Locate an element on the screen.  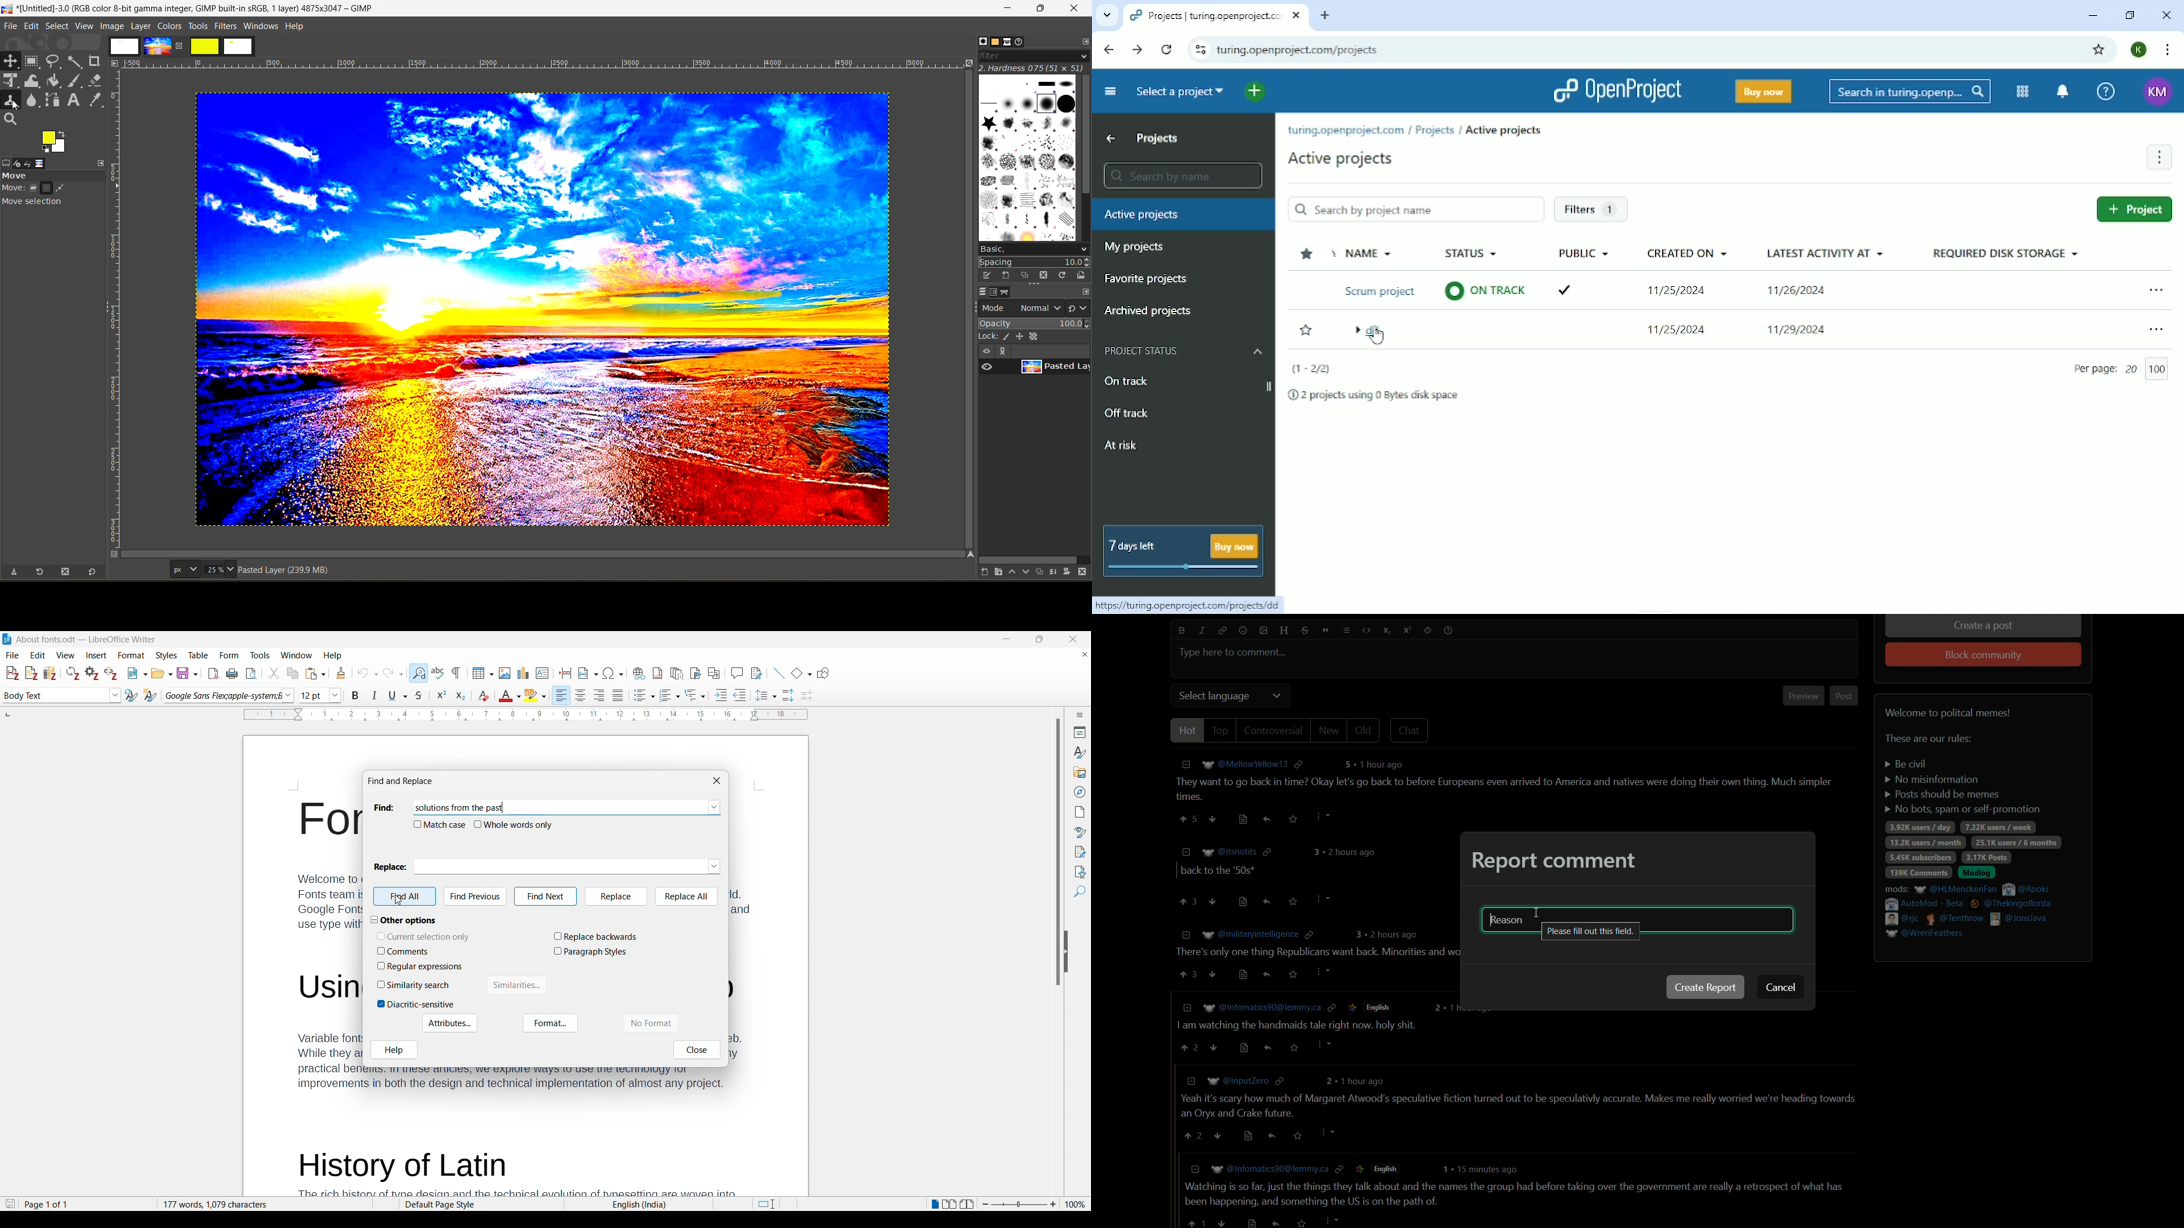
Subscript is located at coordinates (461, 696).